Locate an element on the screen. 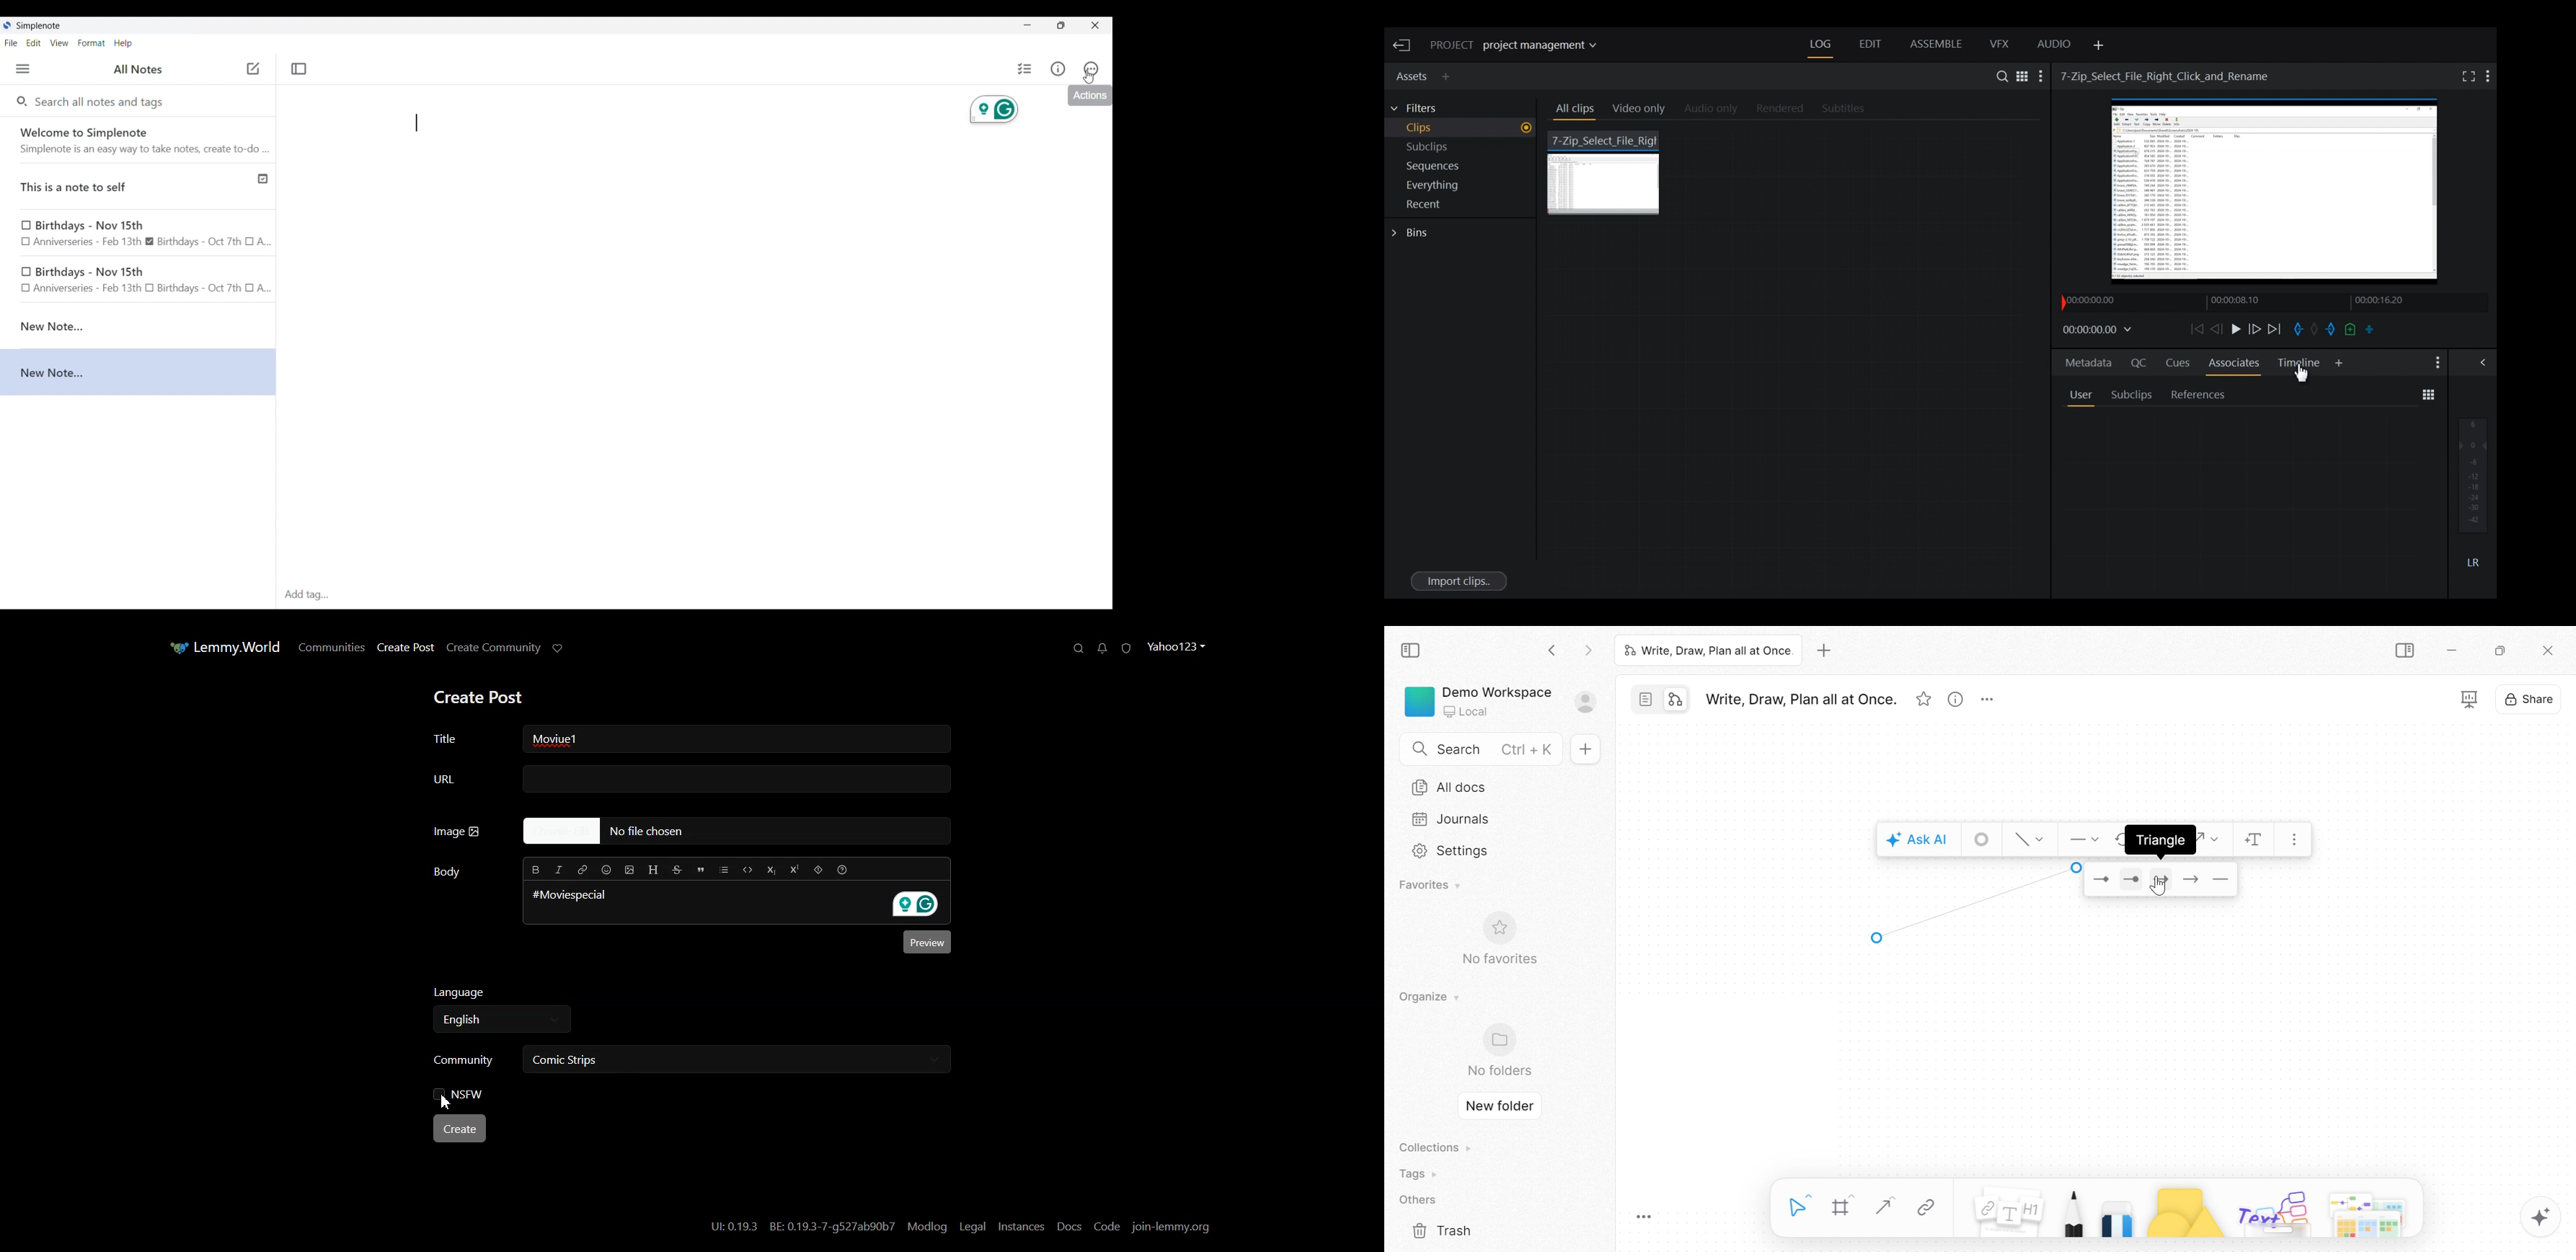  Menu is located at coordinates (23, 68).